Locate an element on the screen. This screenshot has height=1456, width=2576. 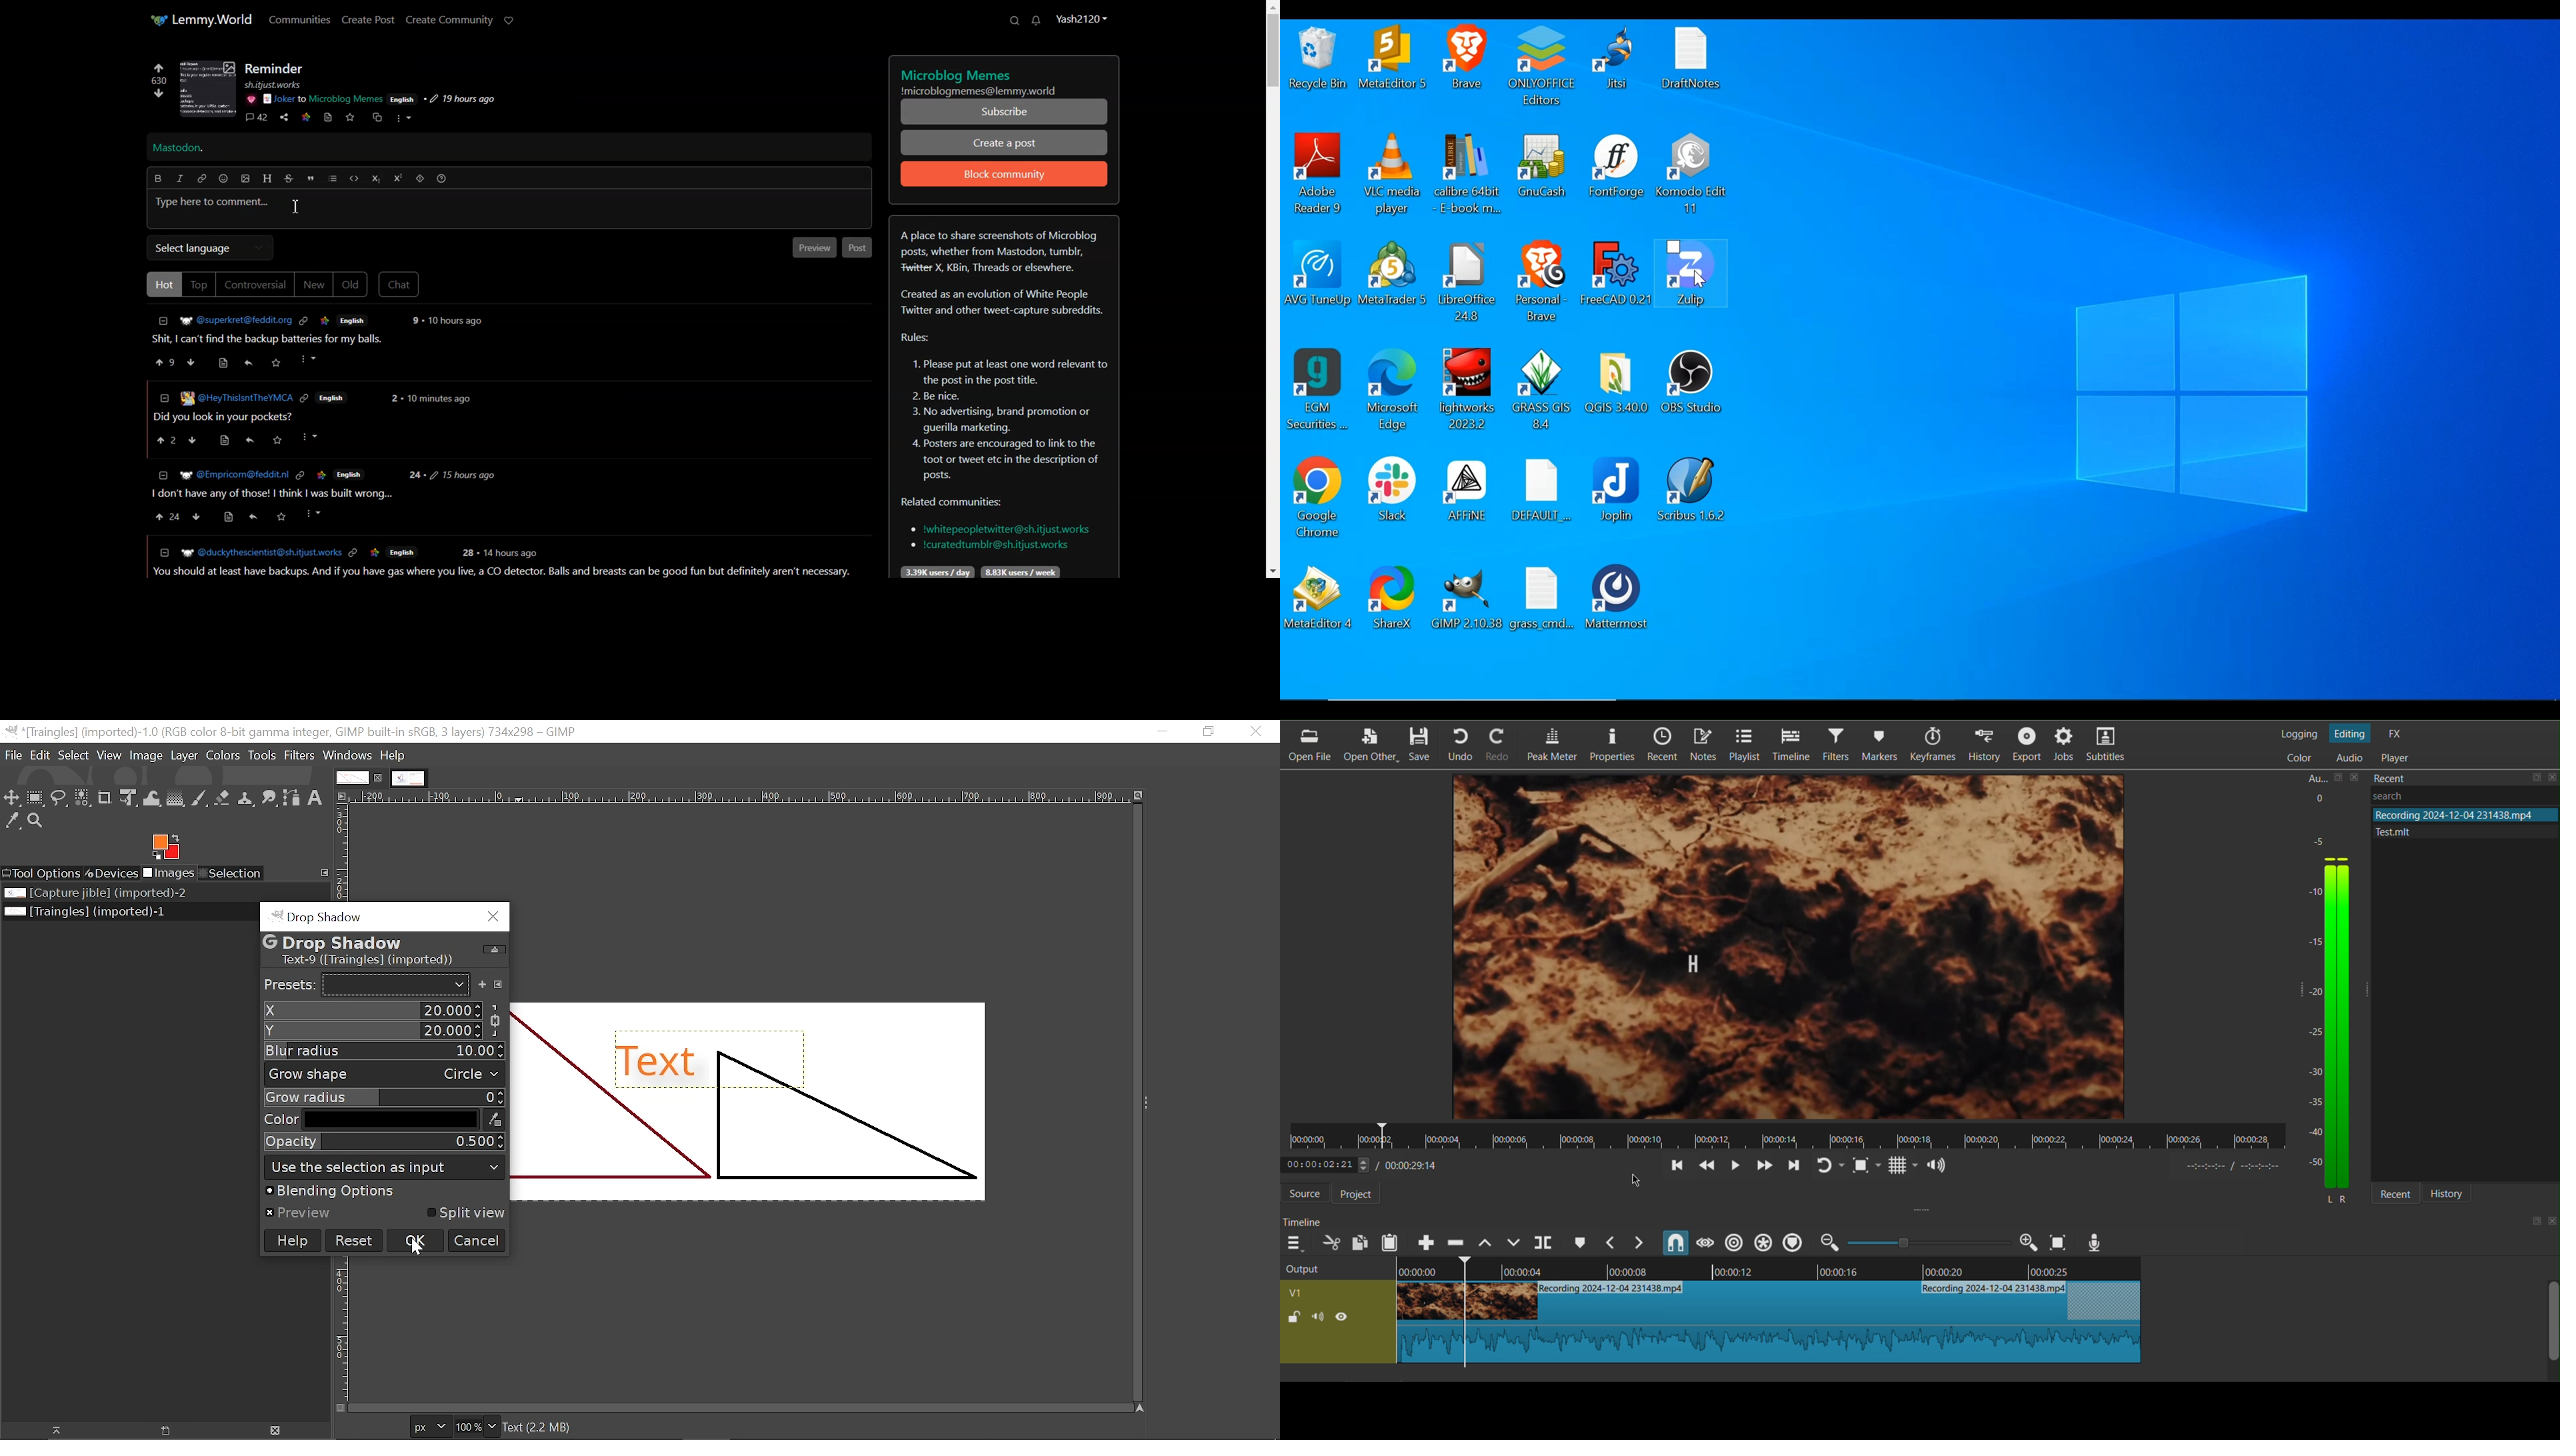
Color is located at coordinates (383, 1118).